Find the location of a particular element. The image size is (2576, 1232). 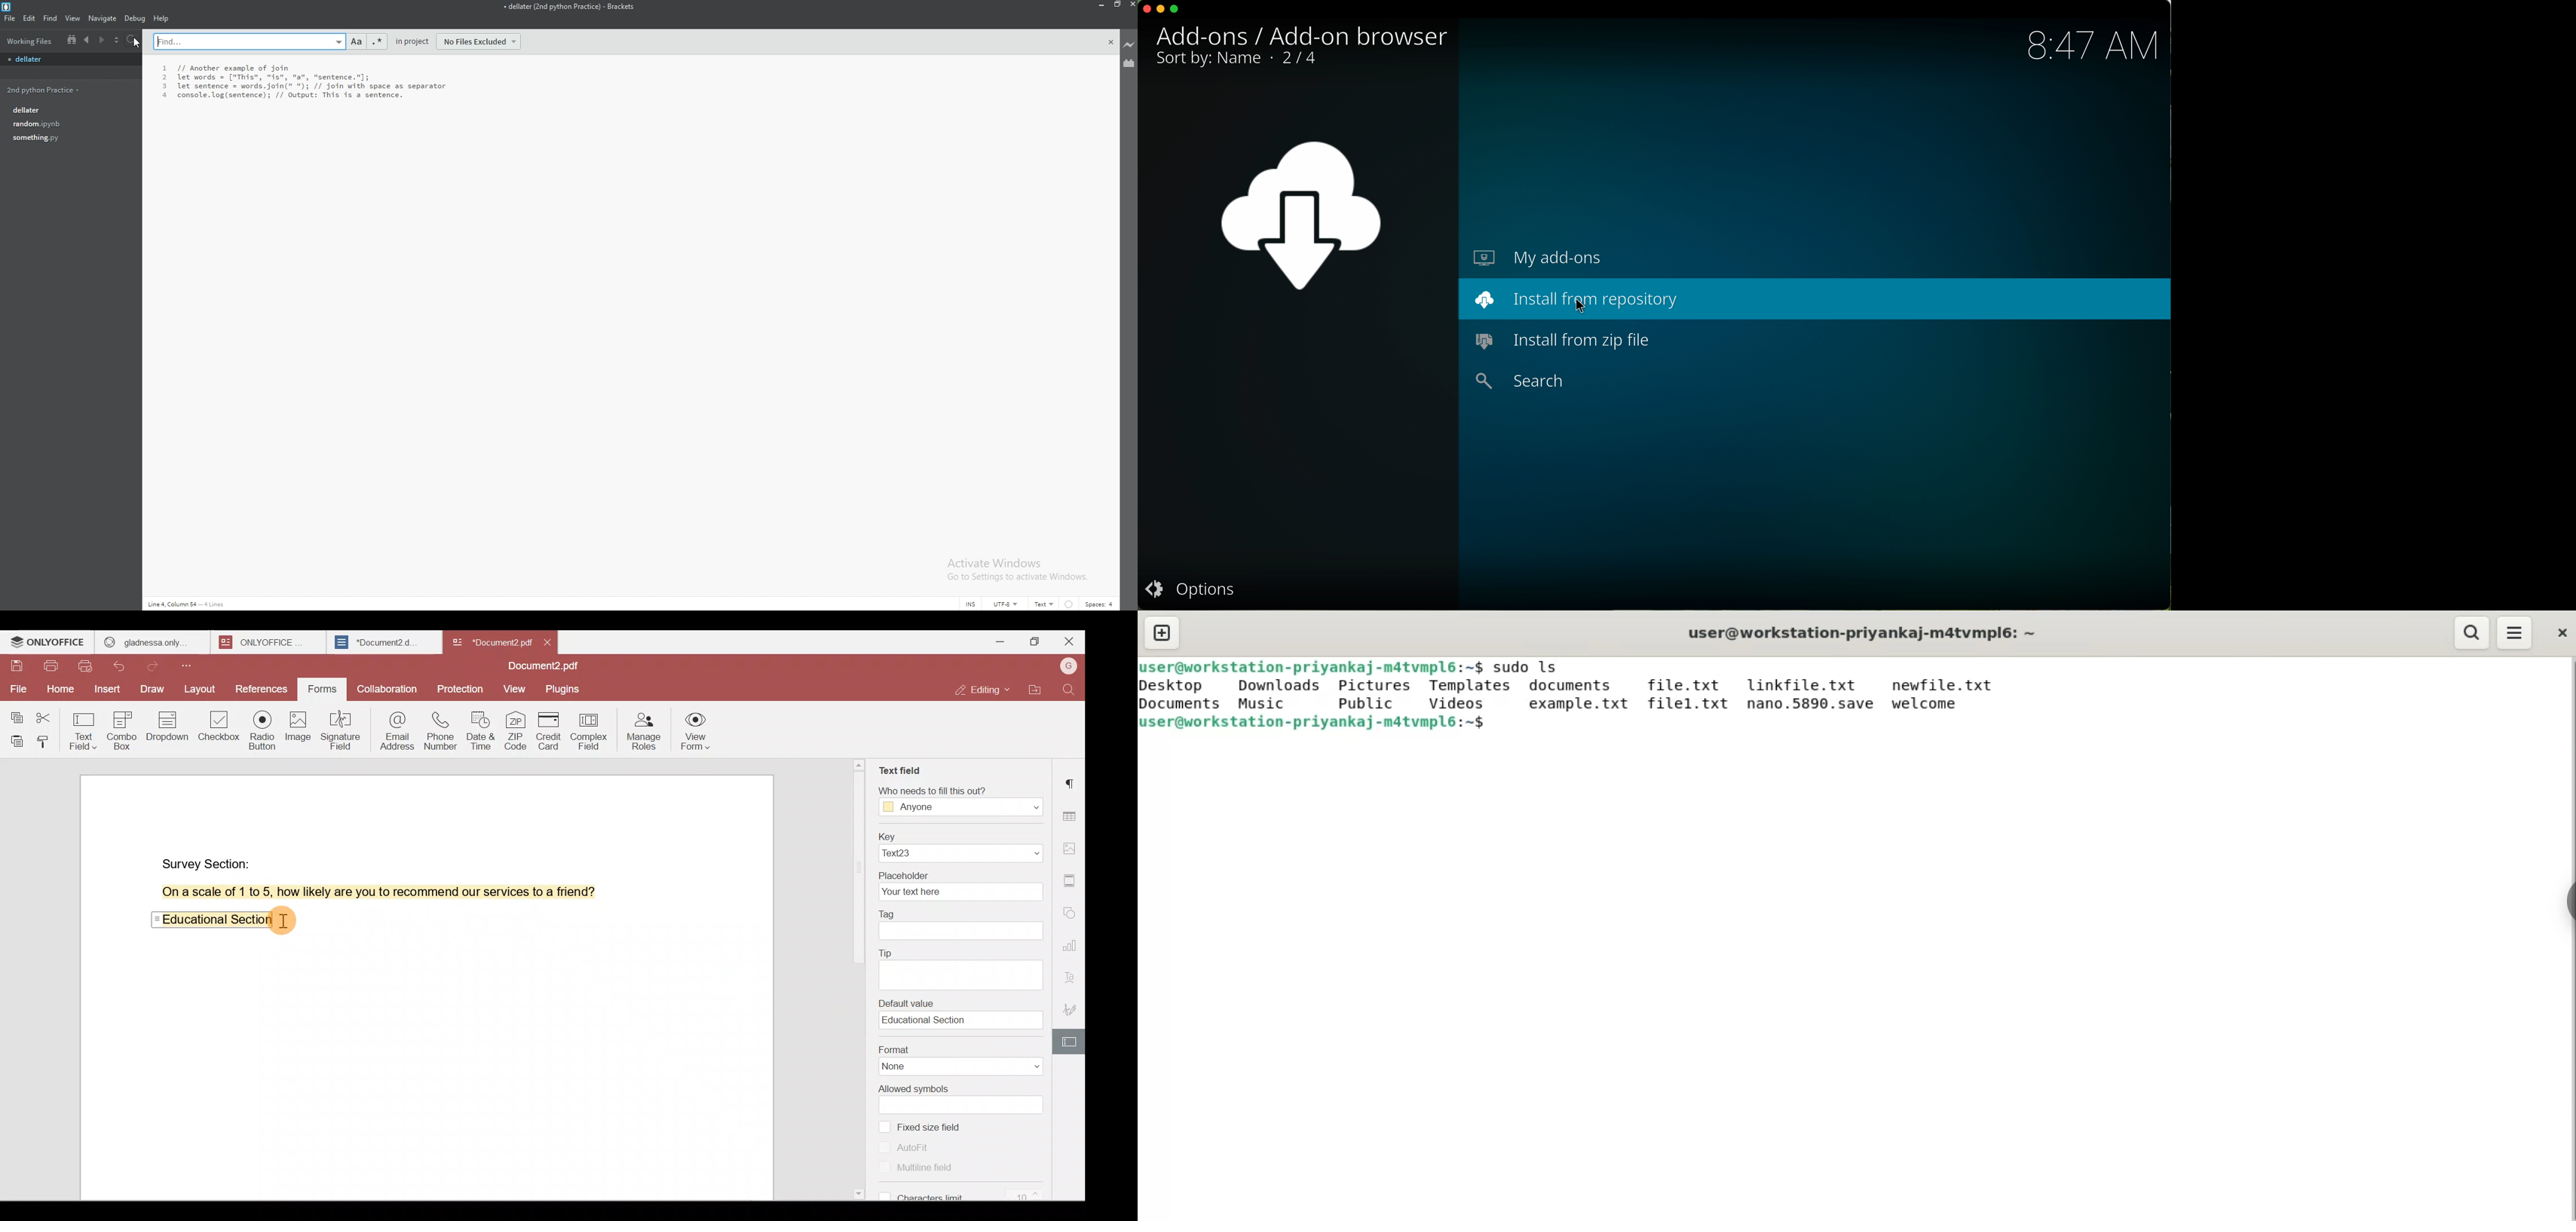

minimize is located at coordinates (1102, 5).